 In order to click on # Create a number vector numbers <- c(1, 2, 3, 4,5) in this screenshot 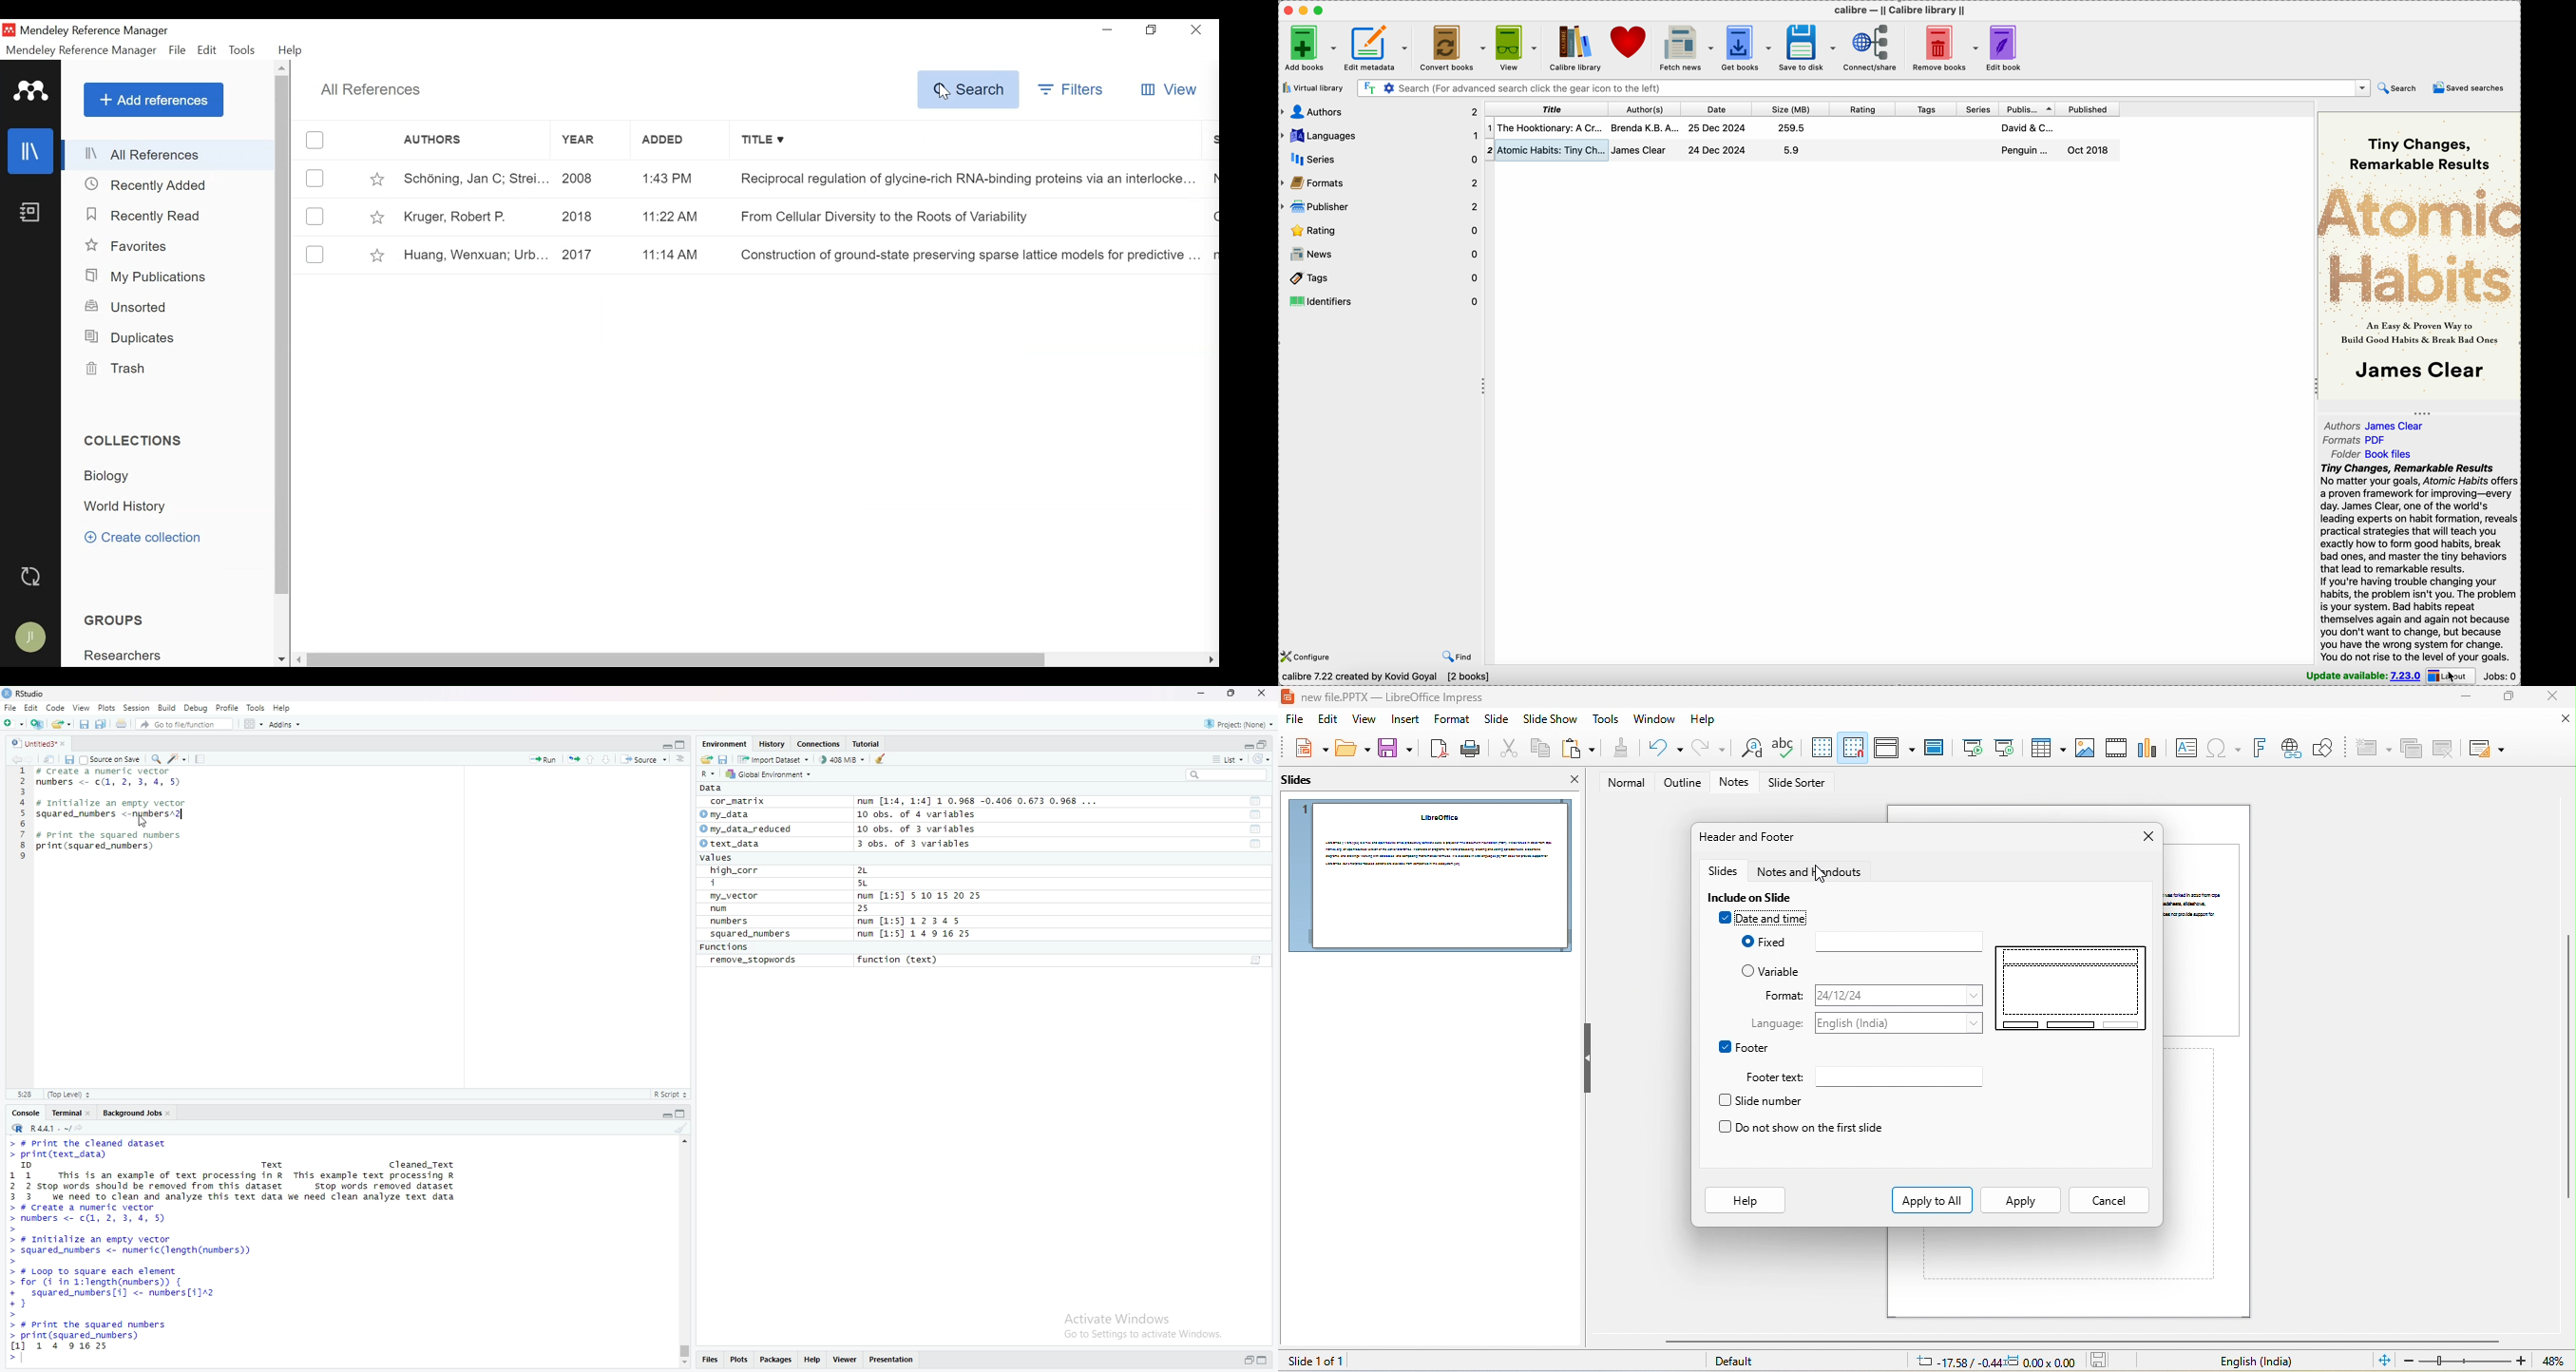, I will do `click(118, 777)`.